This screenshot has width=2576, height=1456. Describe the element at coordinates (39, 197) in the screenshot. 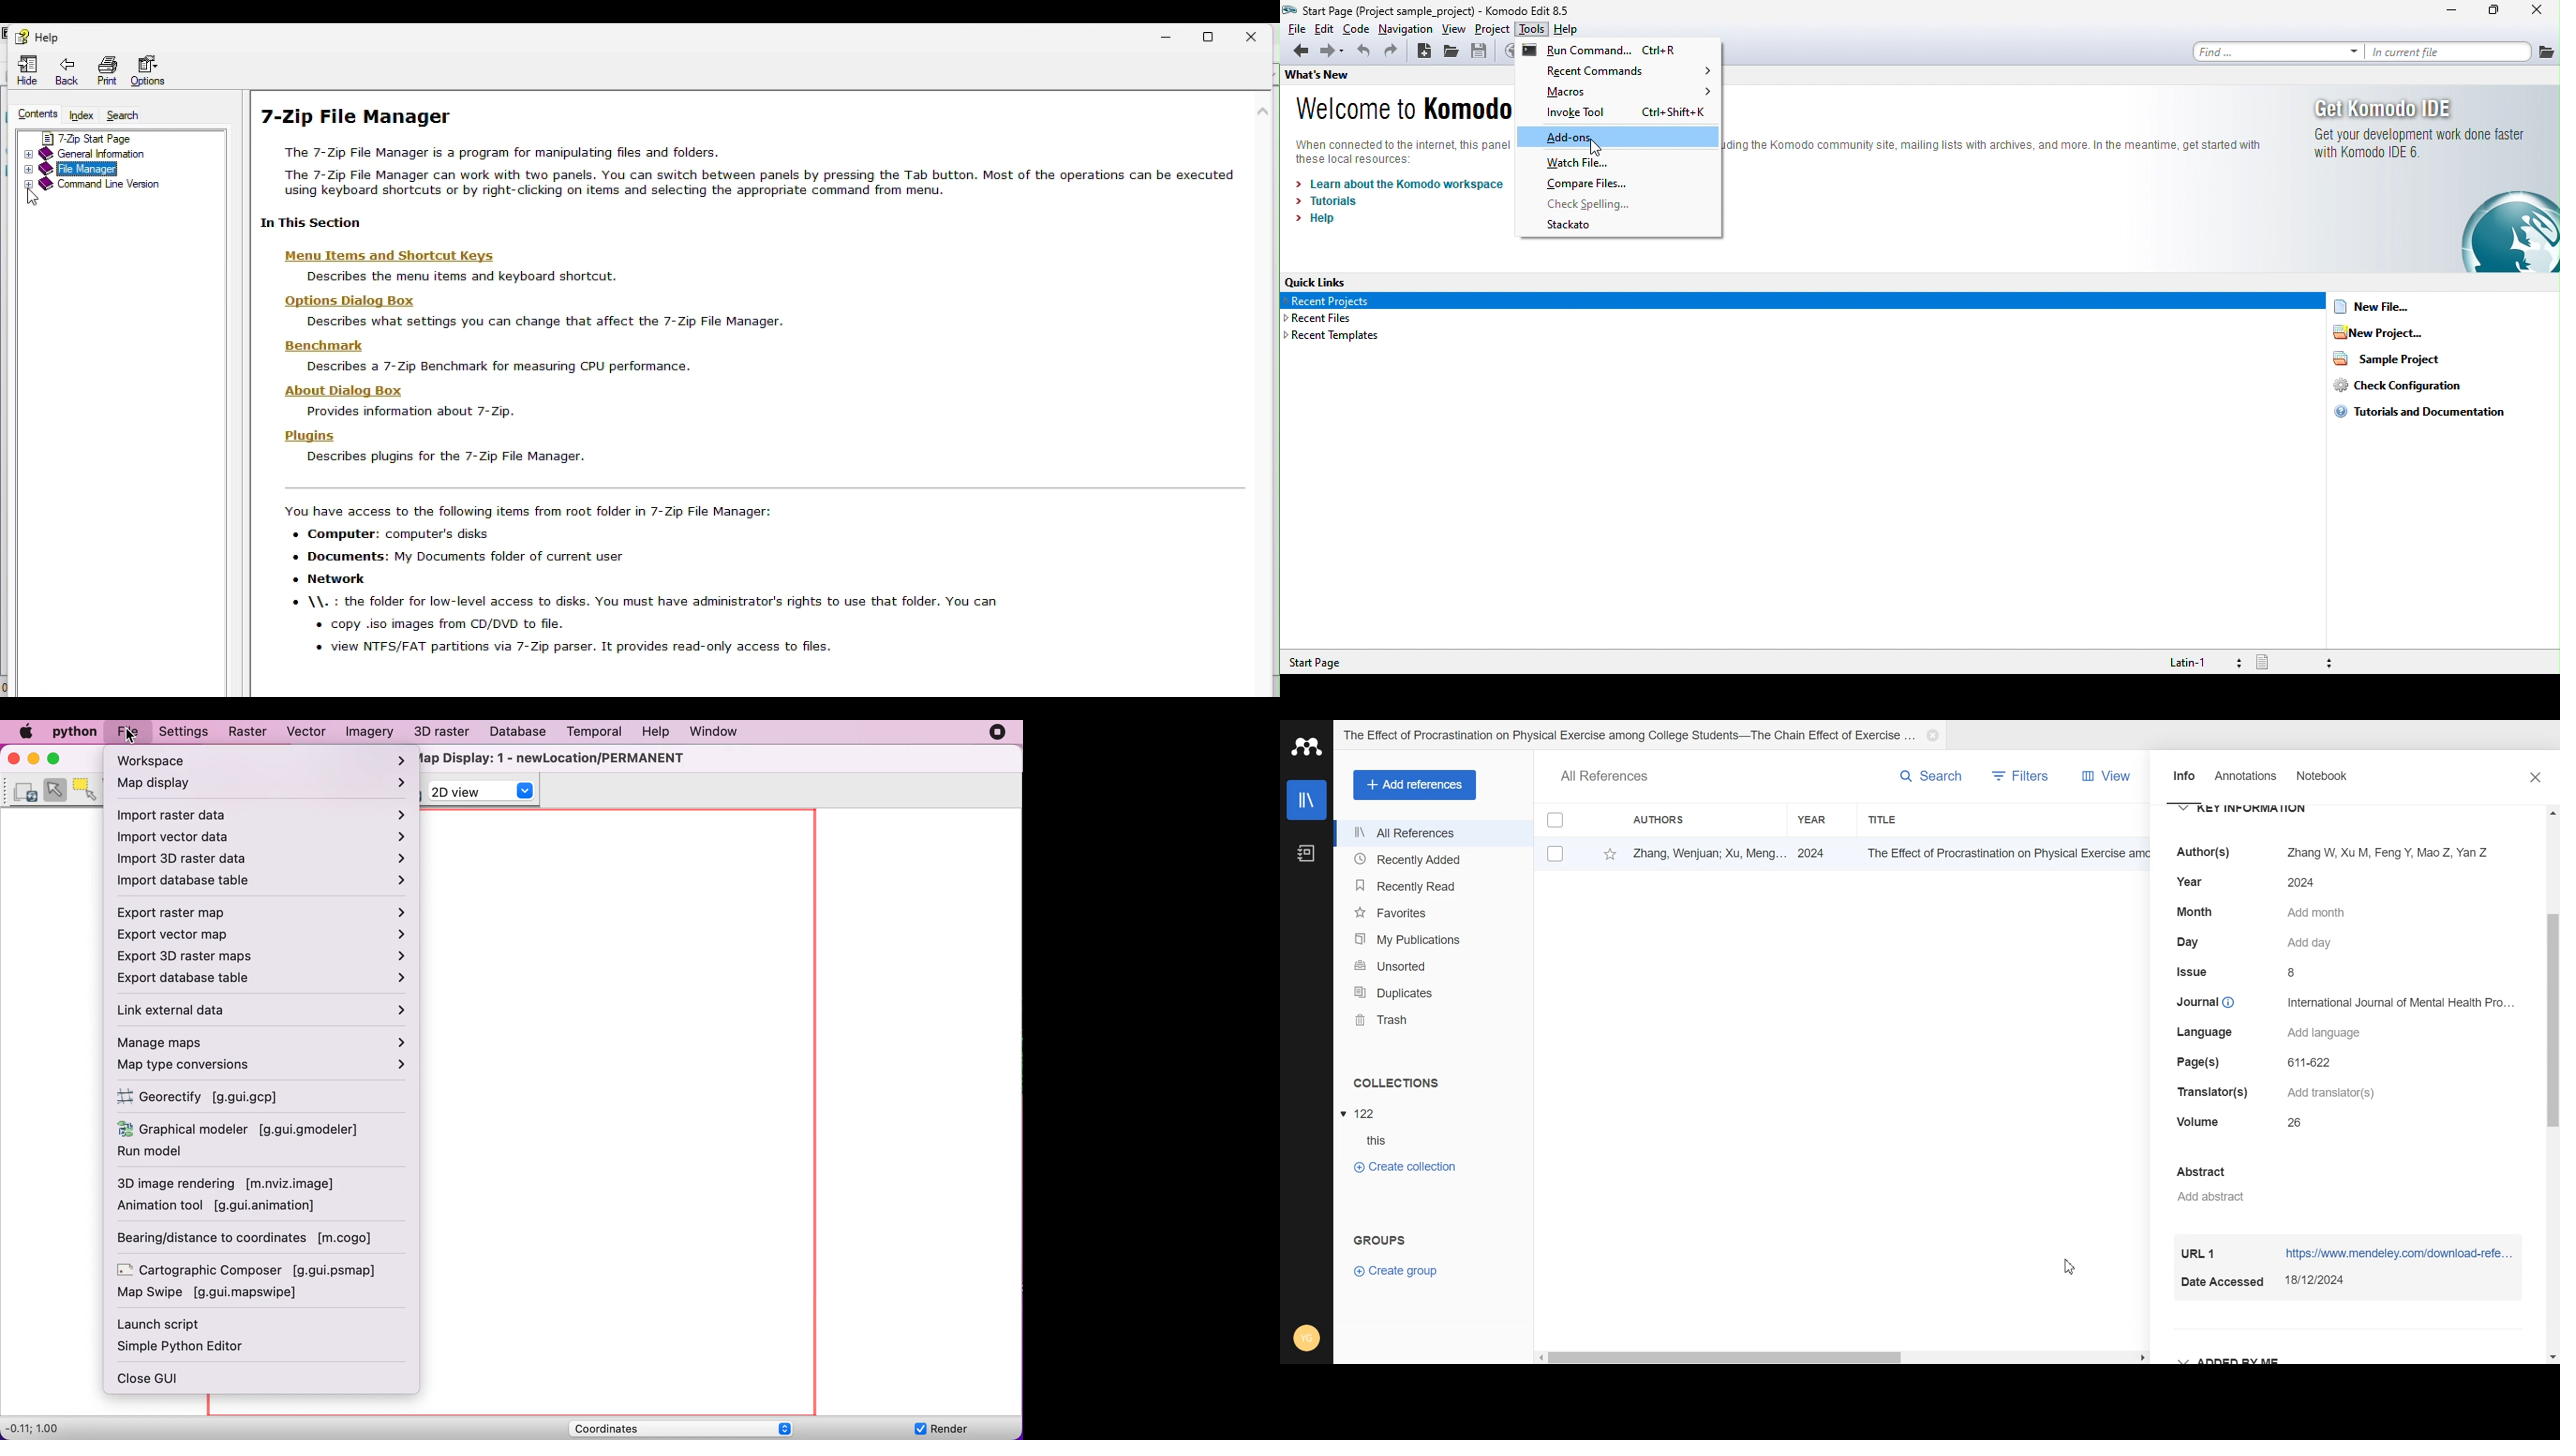

I see `Cursor` at that location.